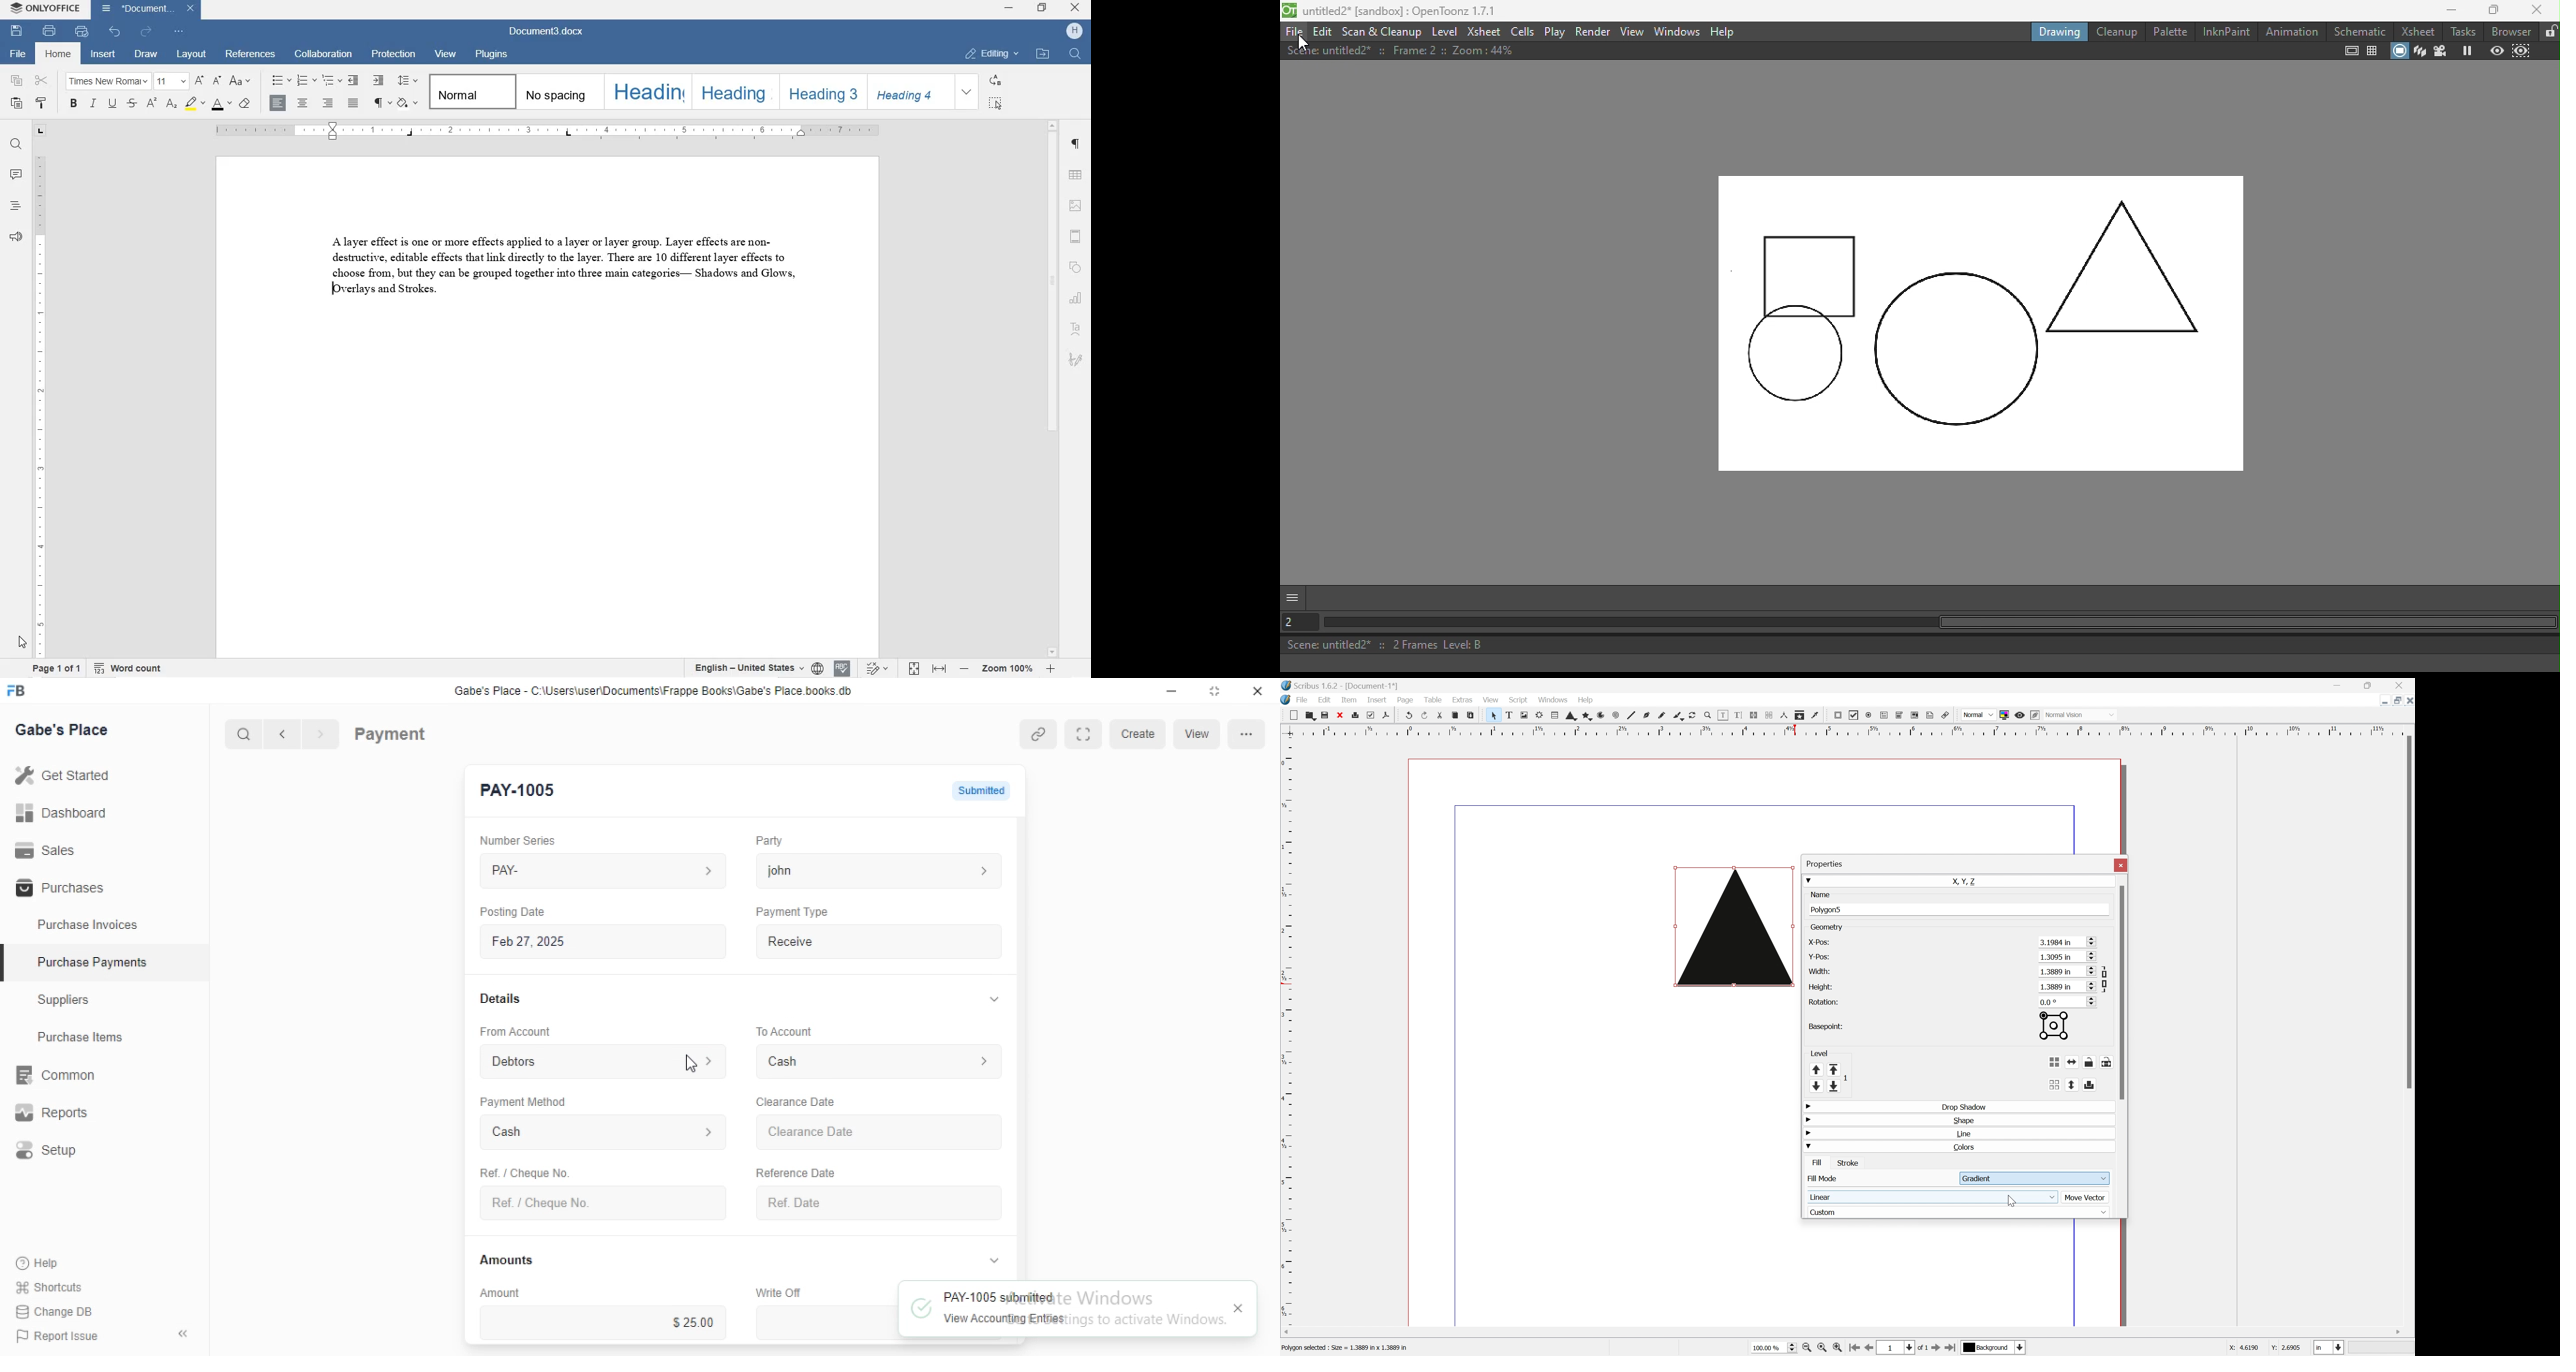  I want to click on Amount, so click(497, 1292).